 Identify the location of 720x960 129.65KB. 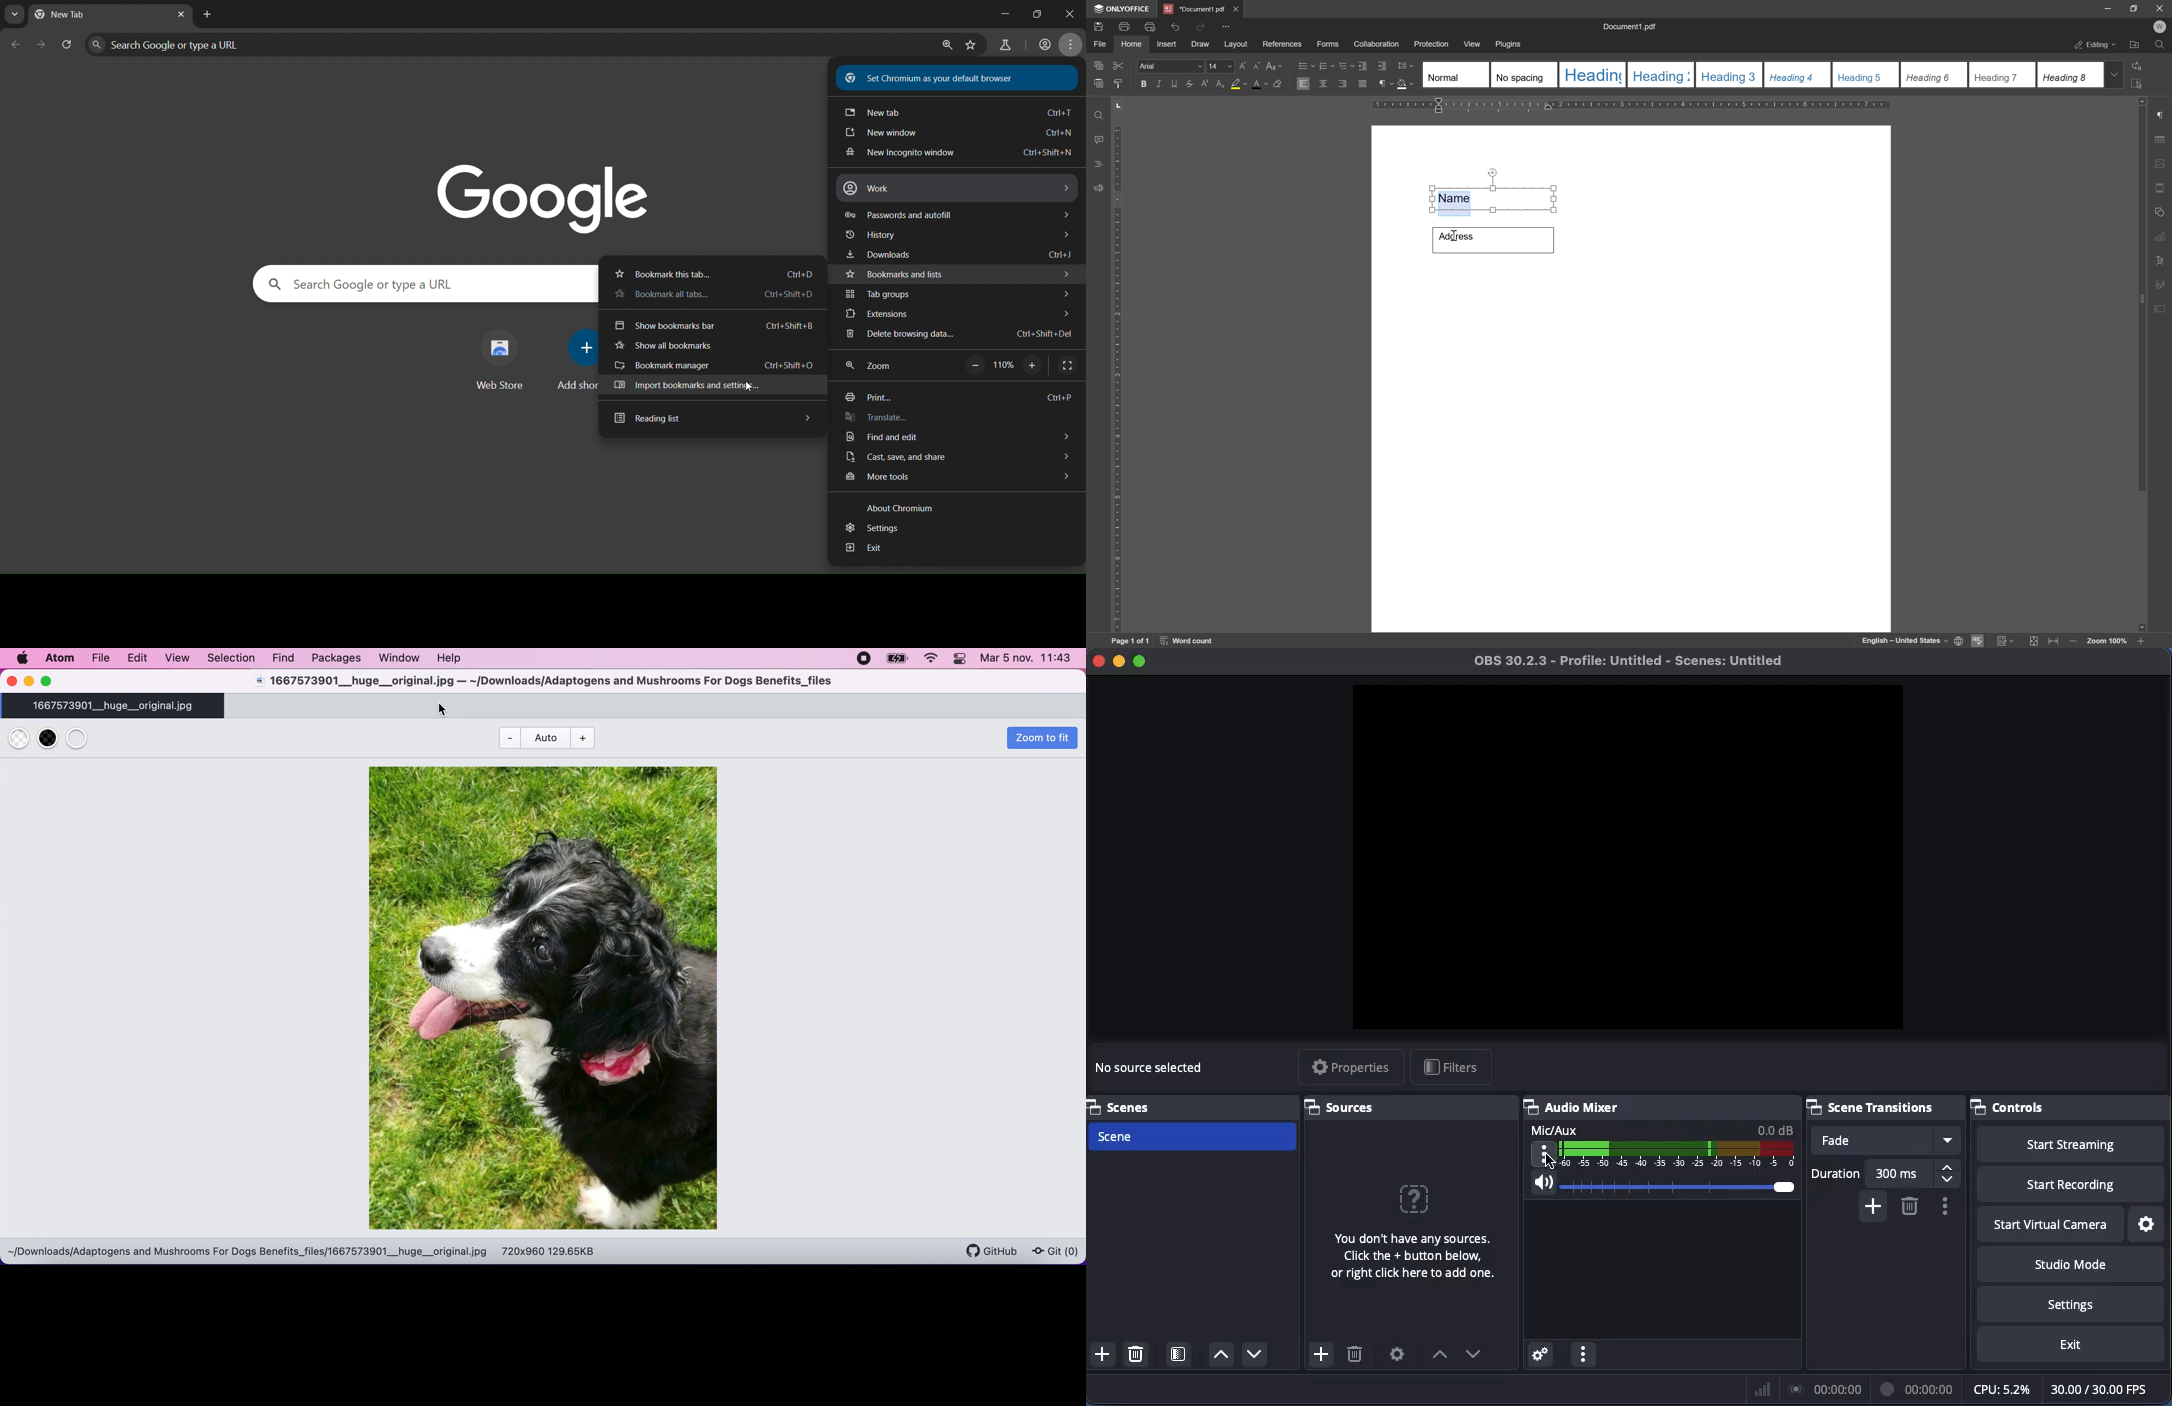
(550, 1252).